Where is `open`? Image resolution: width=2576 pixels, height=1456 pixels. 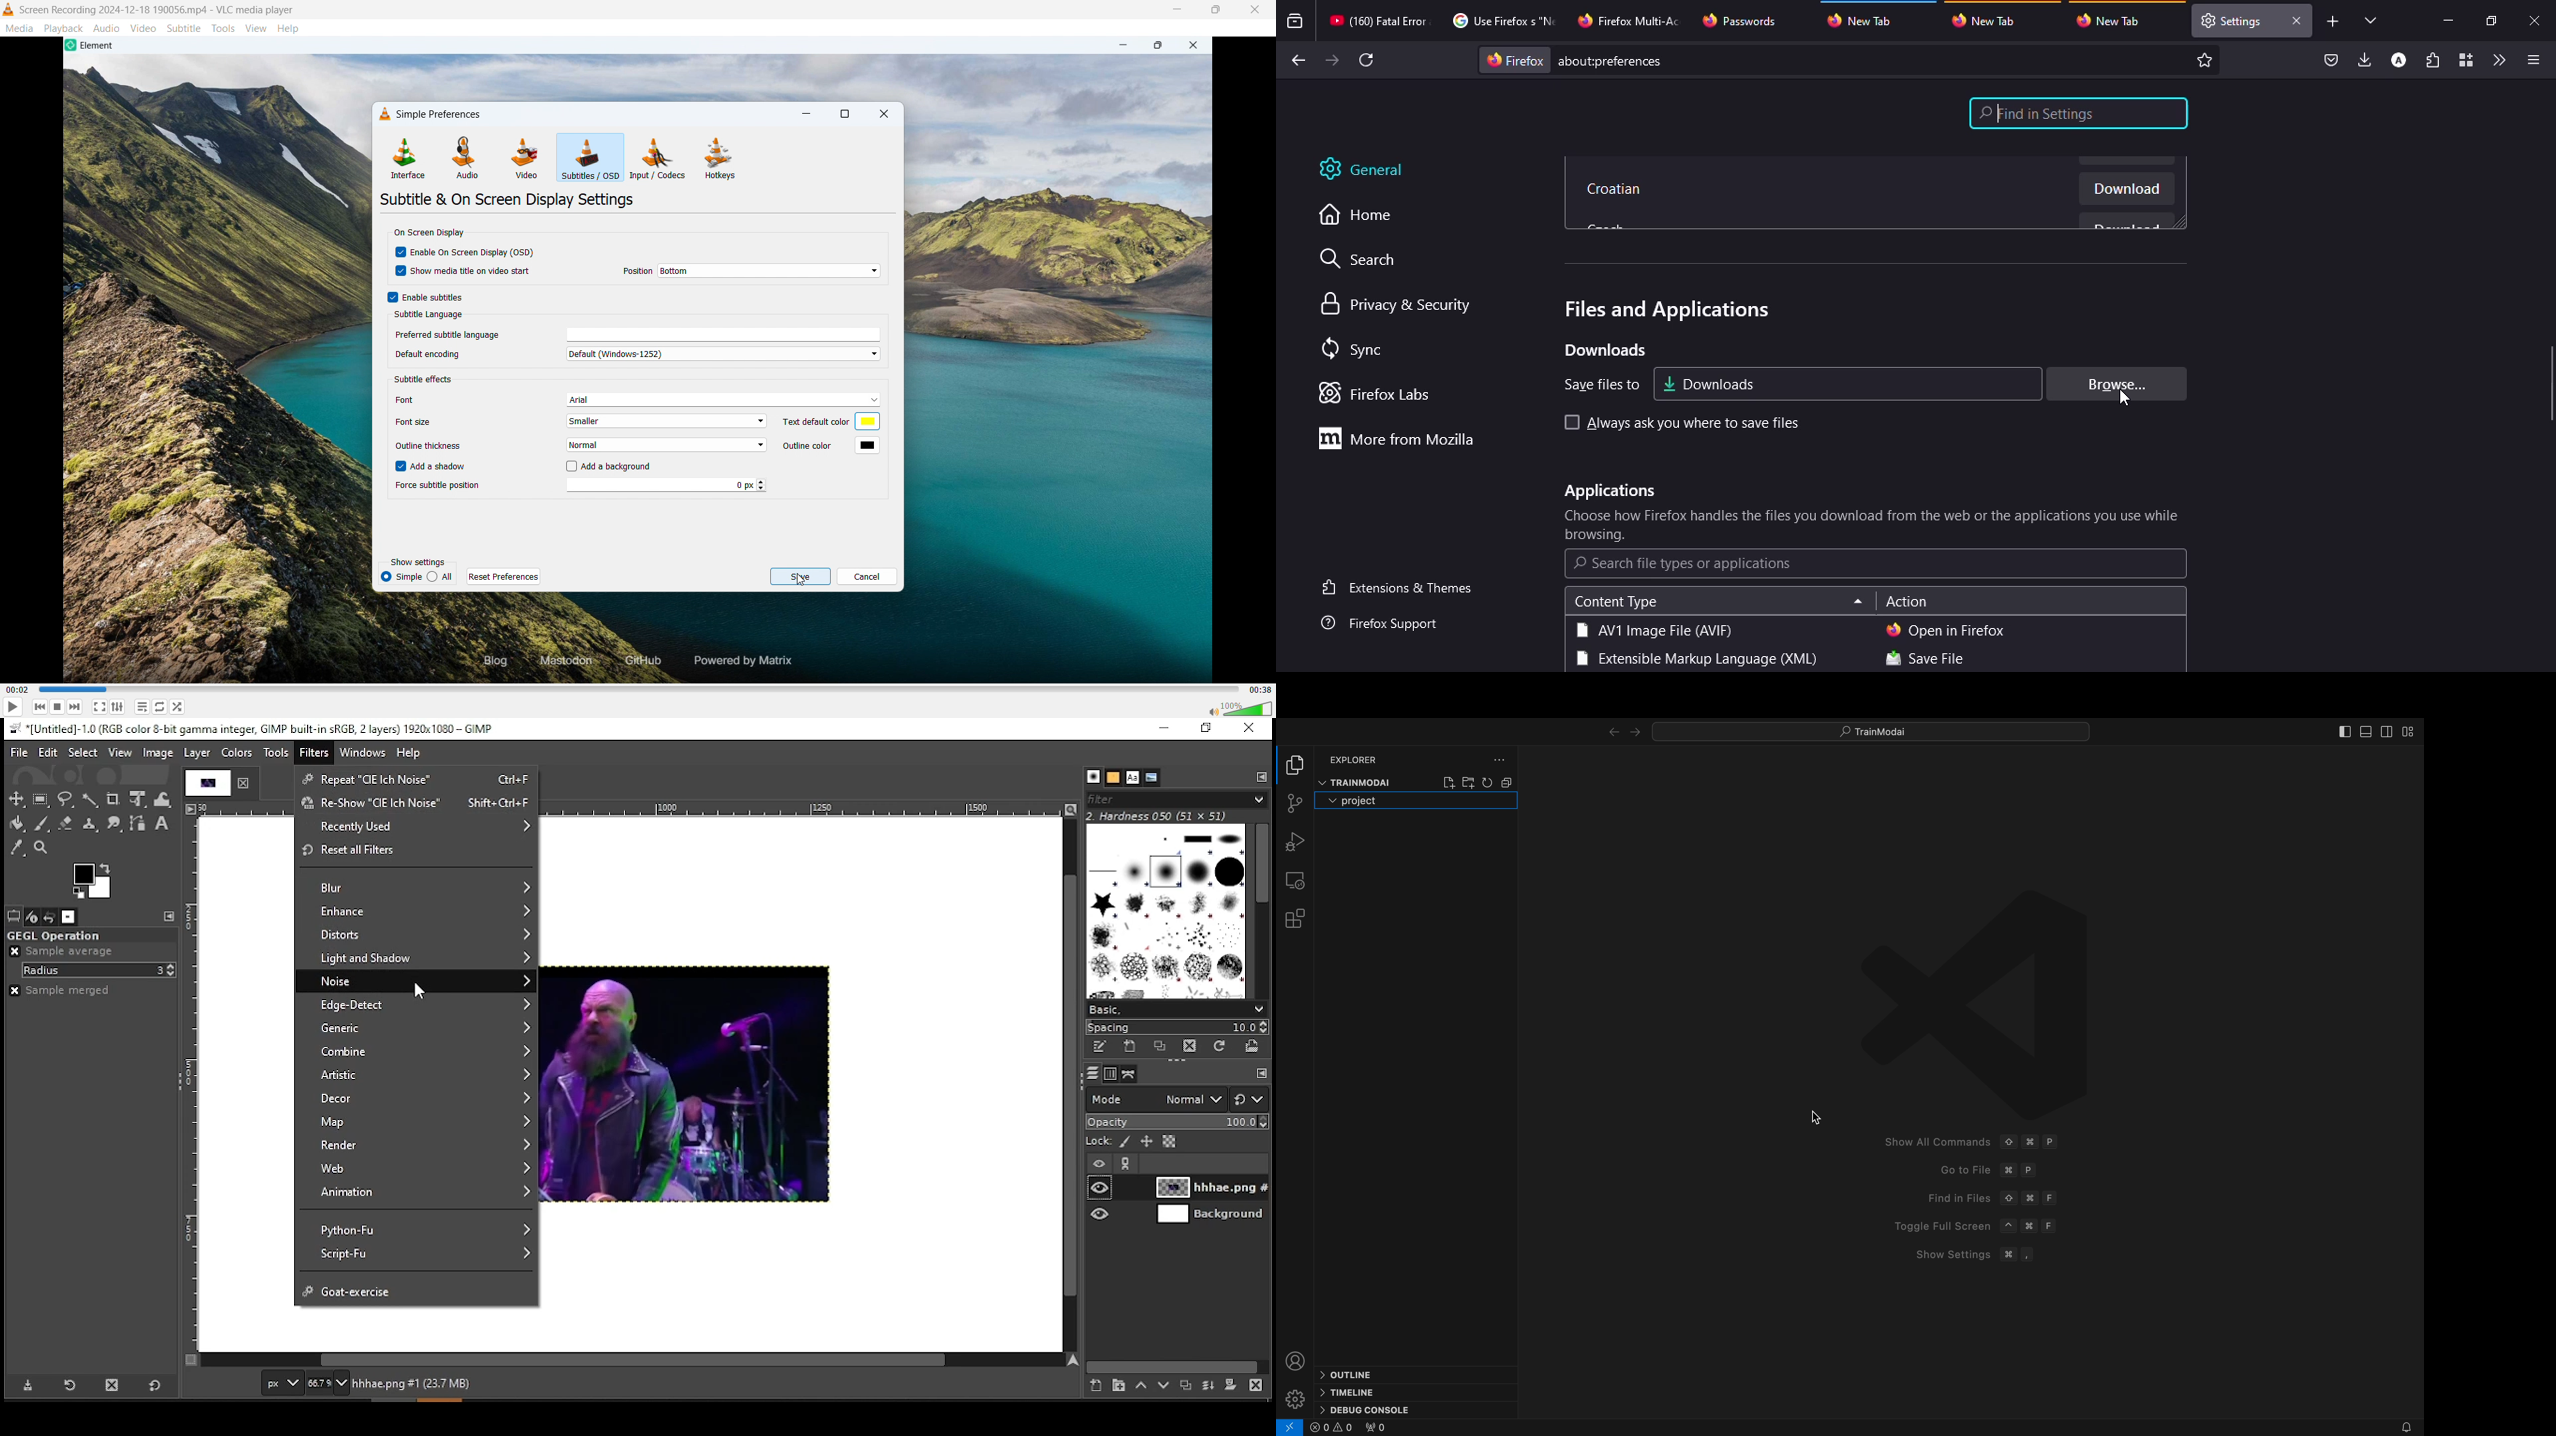
open is located at coordinates (1946, 631).